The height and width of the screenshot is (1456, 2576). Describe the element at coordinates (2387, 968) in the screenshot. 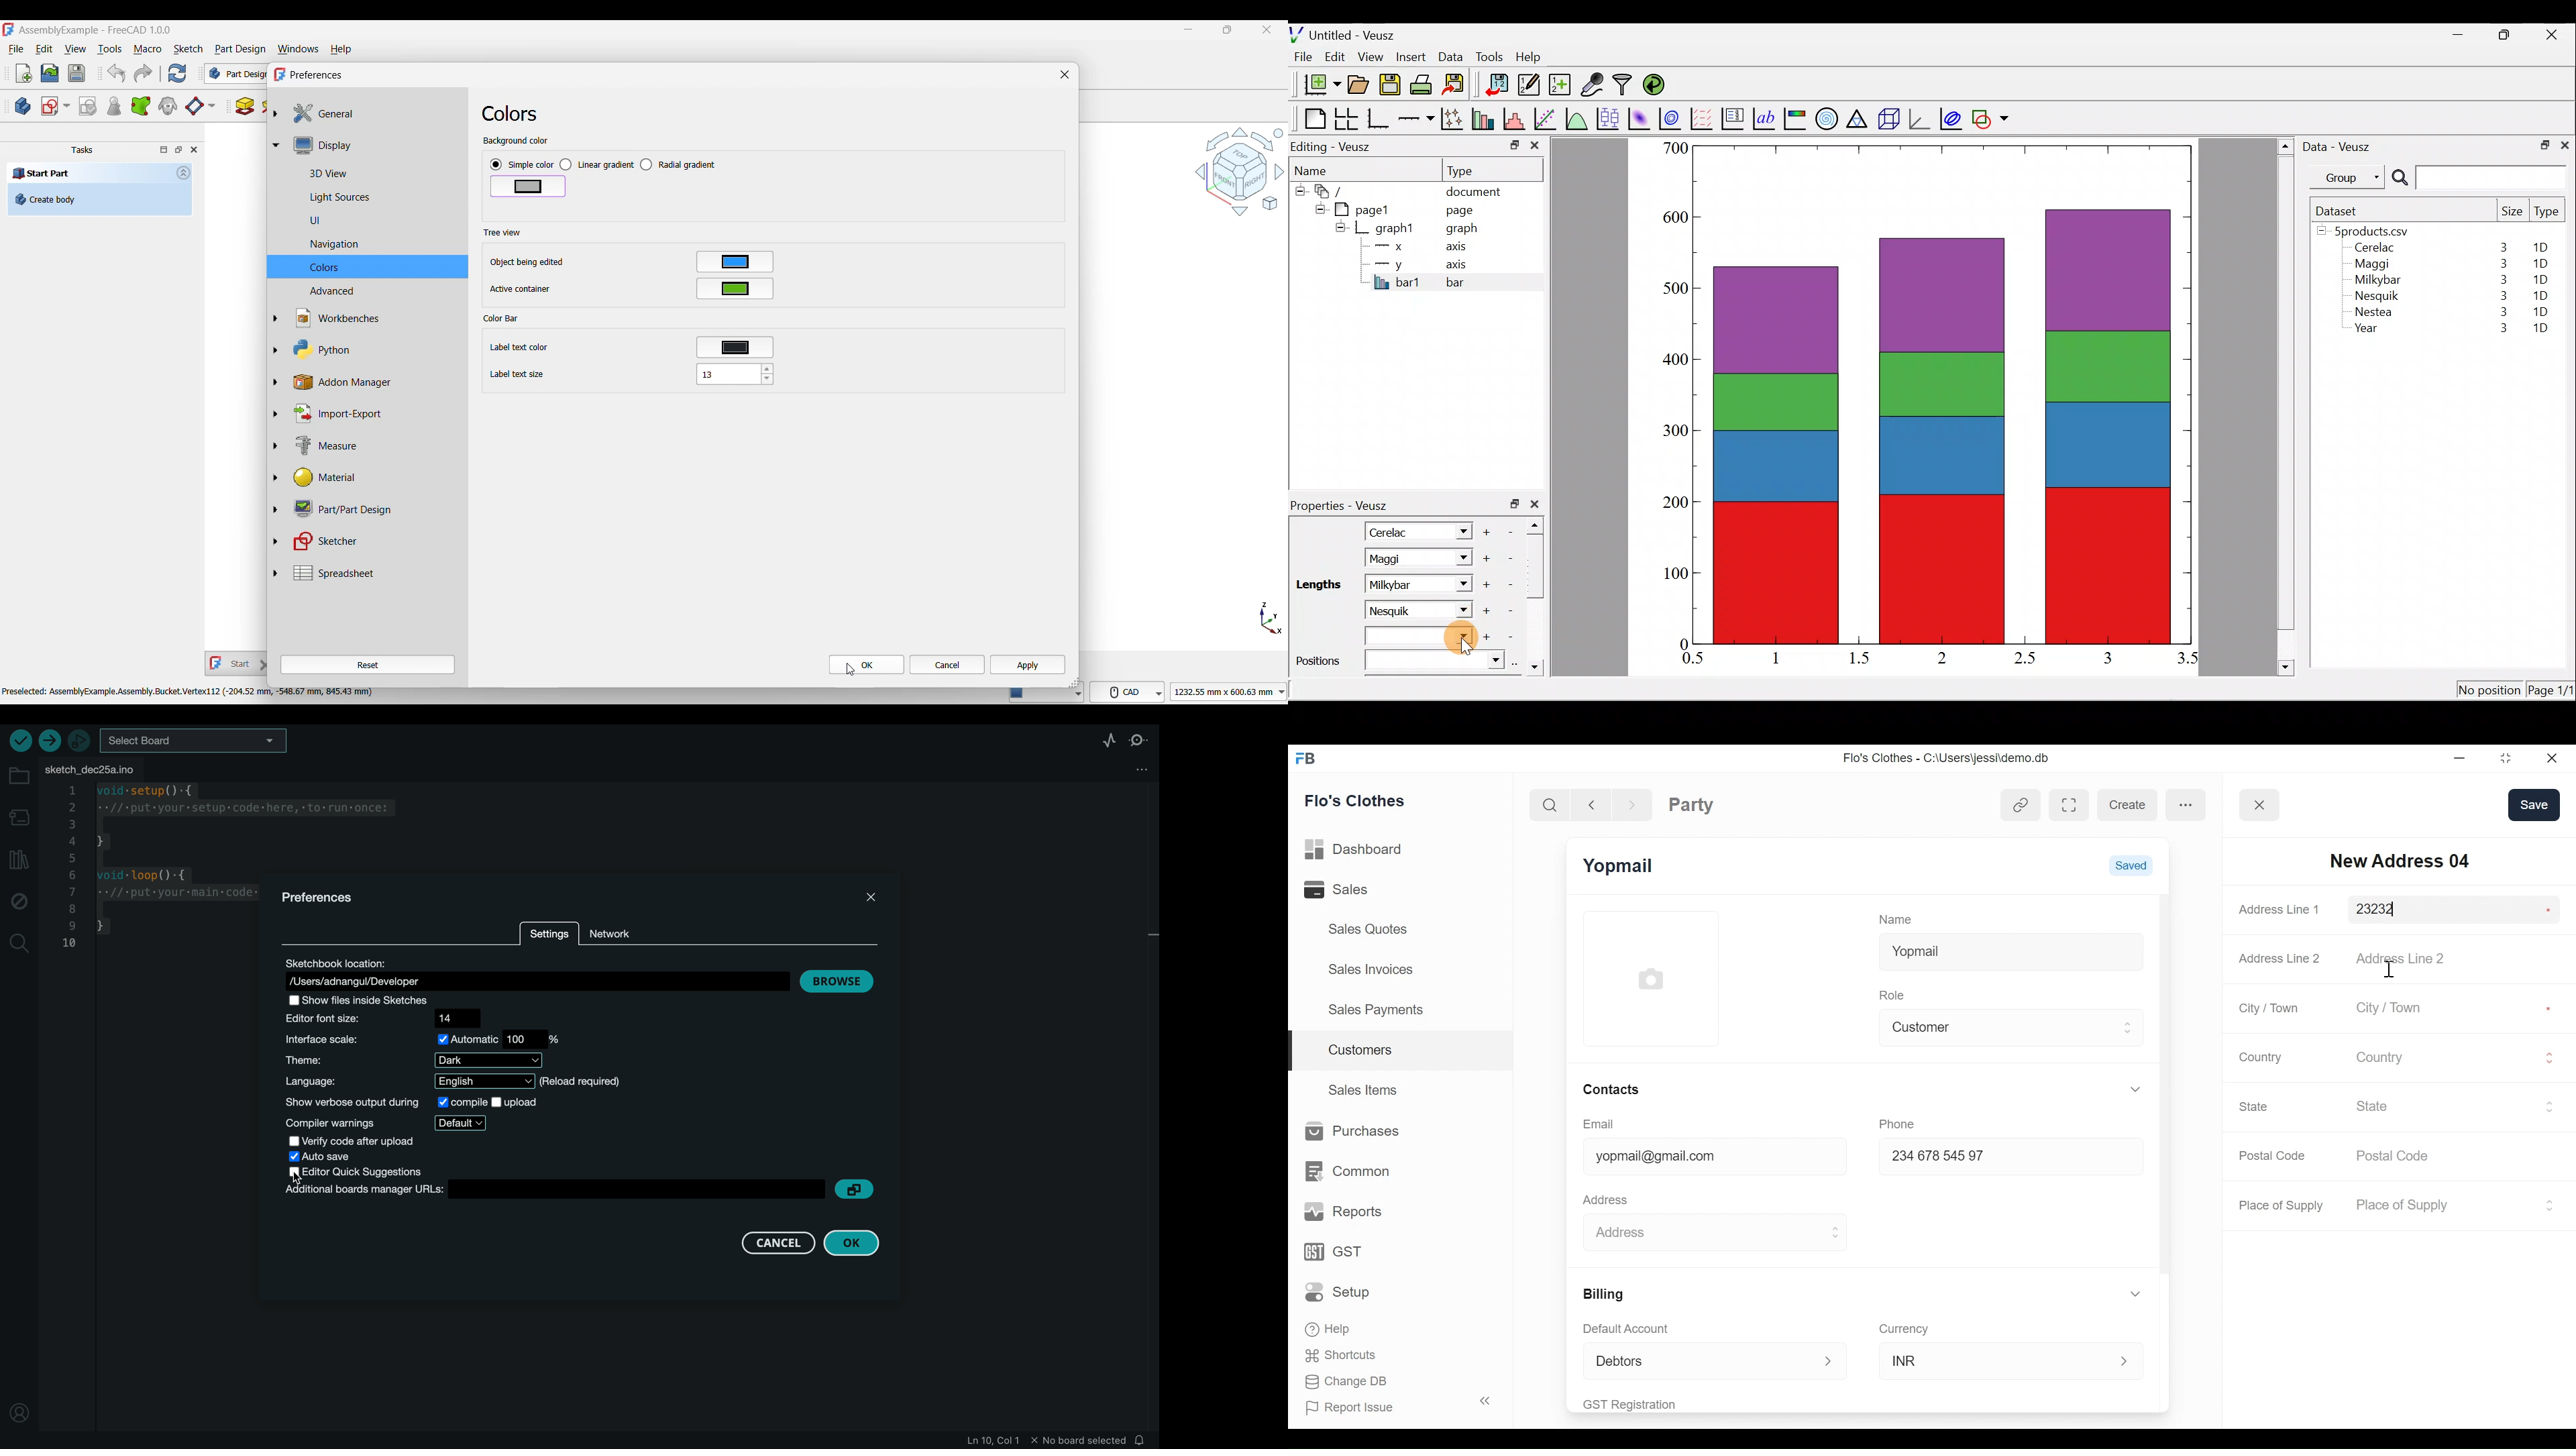

I see `text cursor` at that location.